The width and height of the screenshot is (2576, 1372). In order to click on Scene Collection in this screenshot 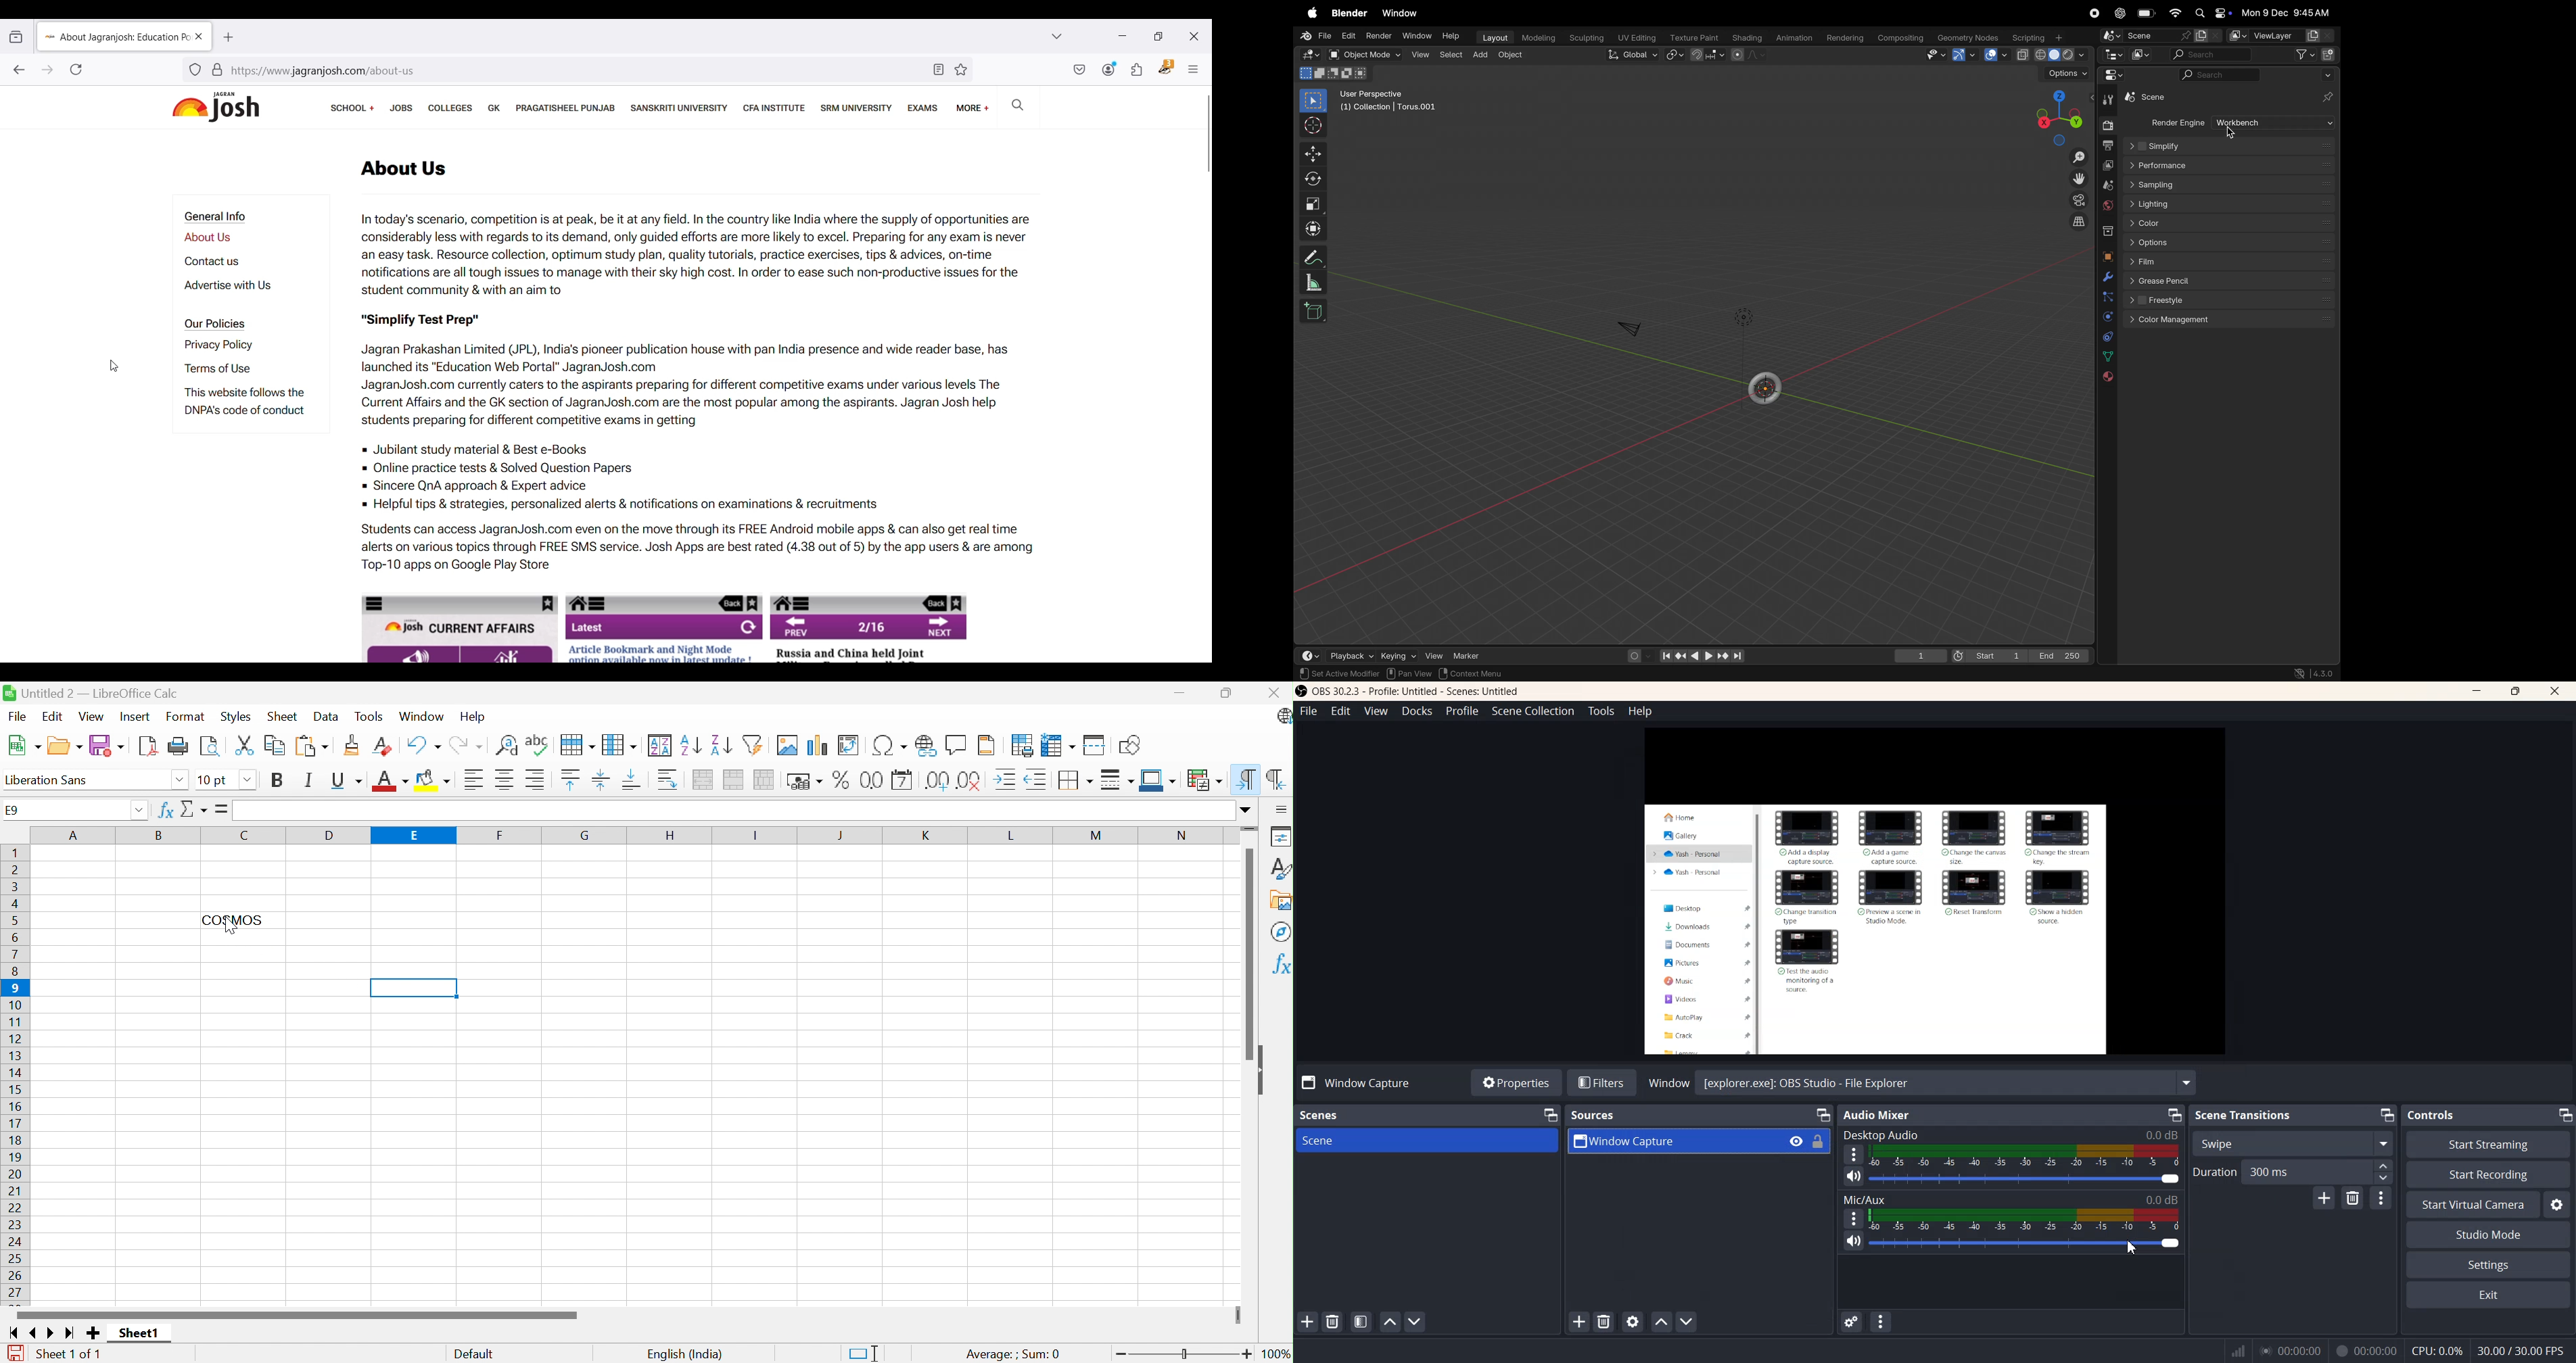, I will do `click(1532, 711)`.